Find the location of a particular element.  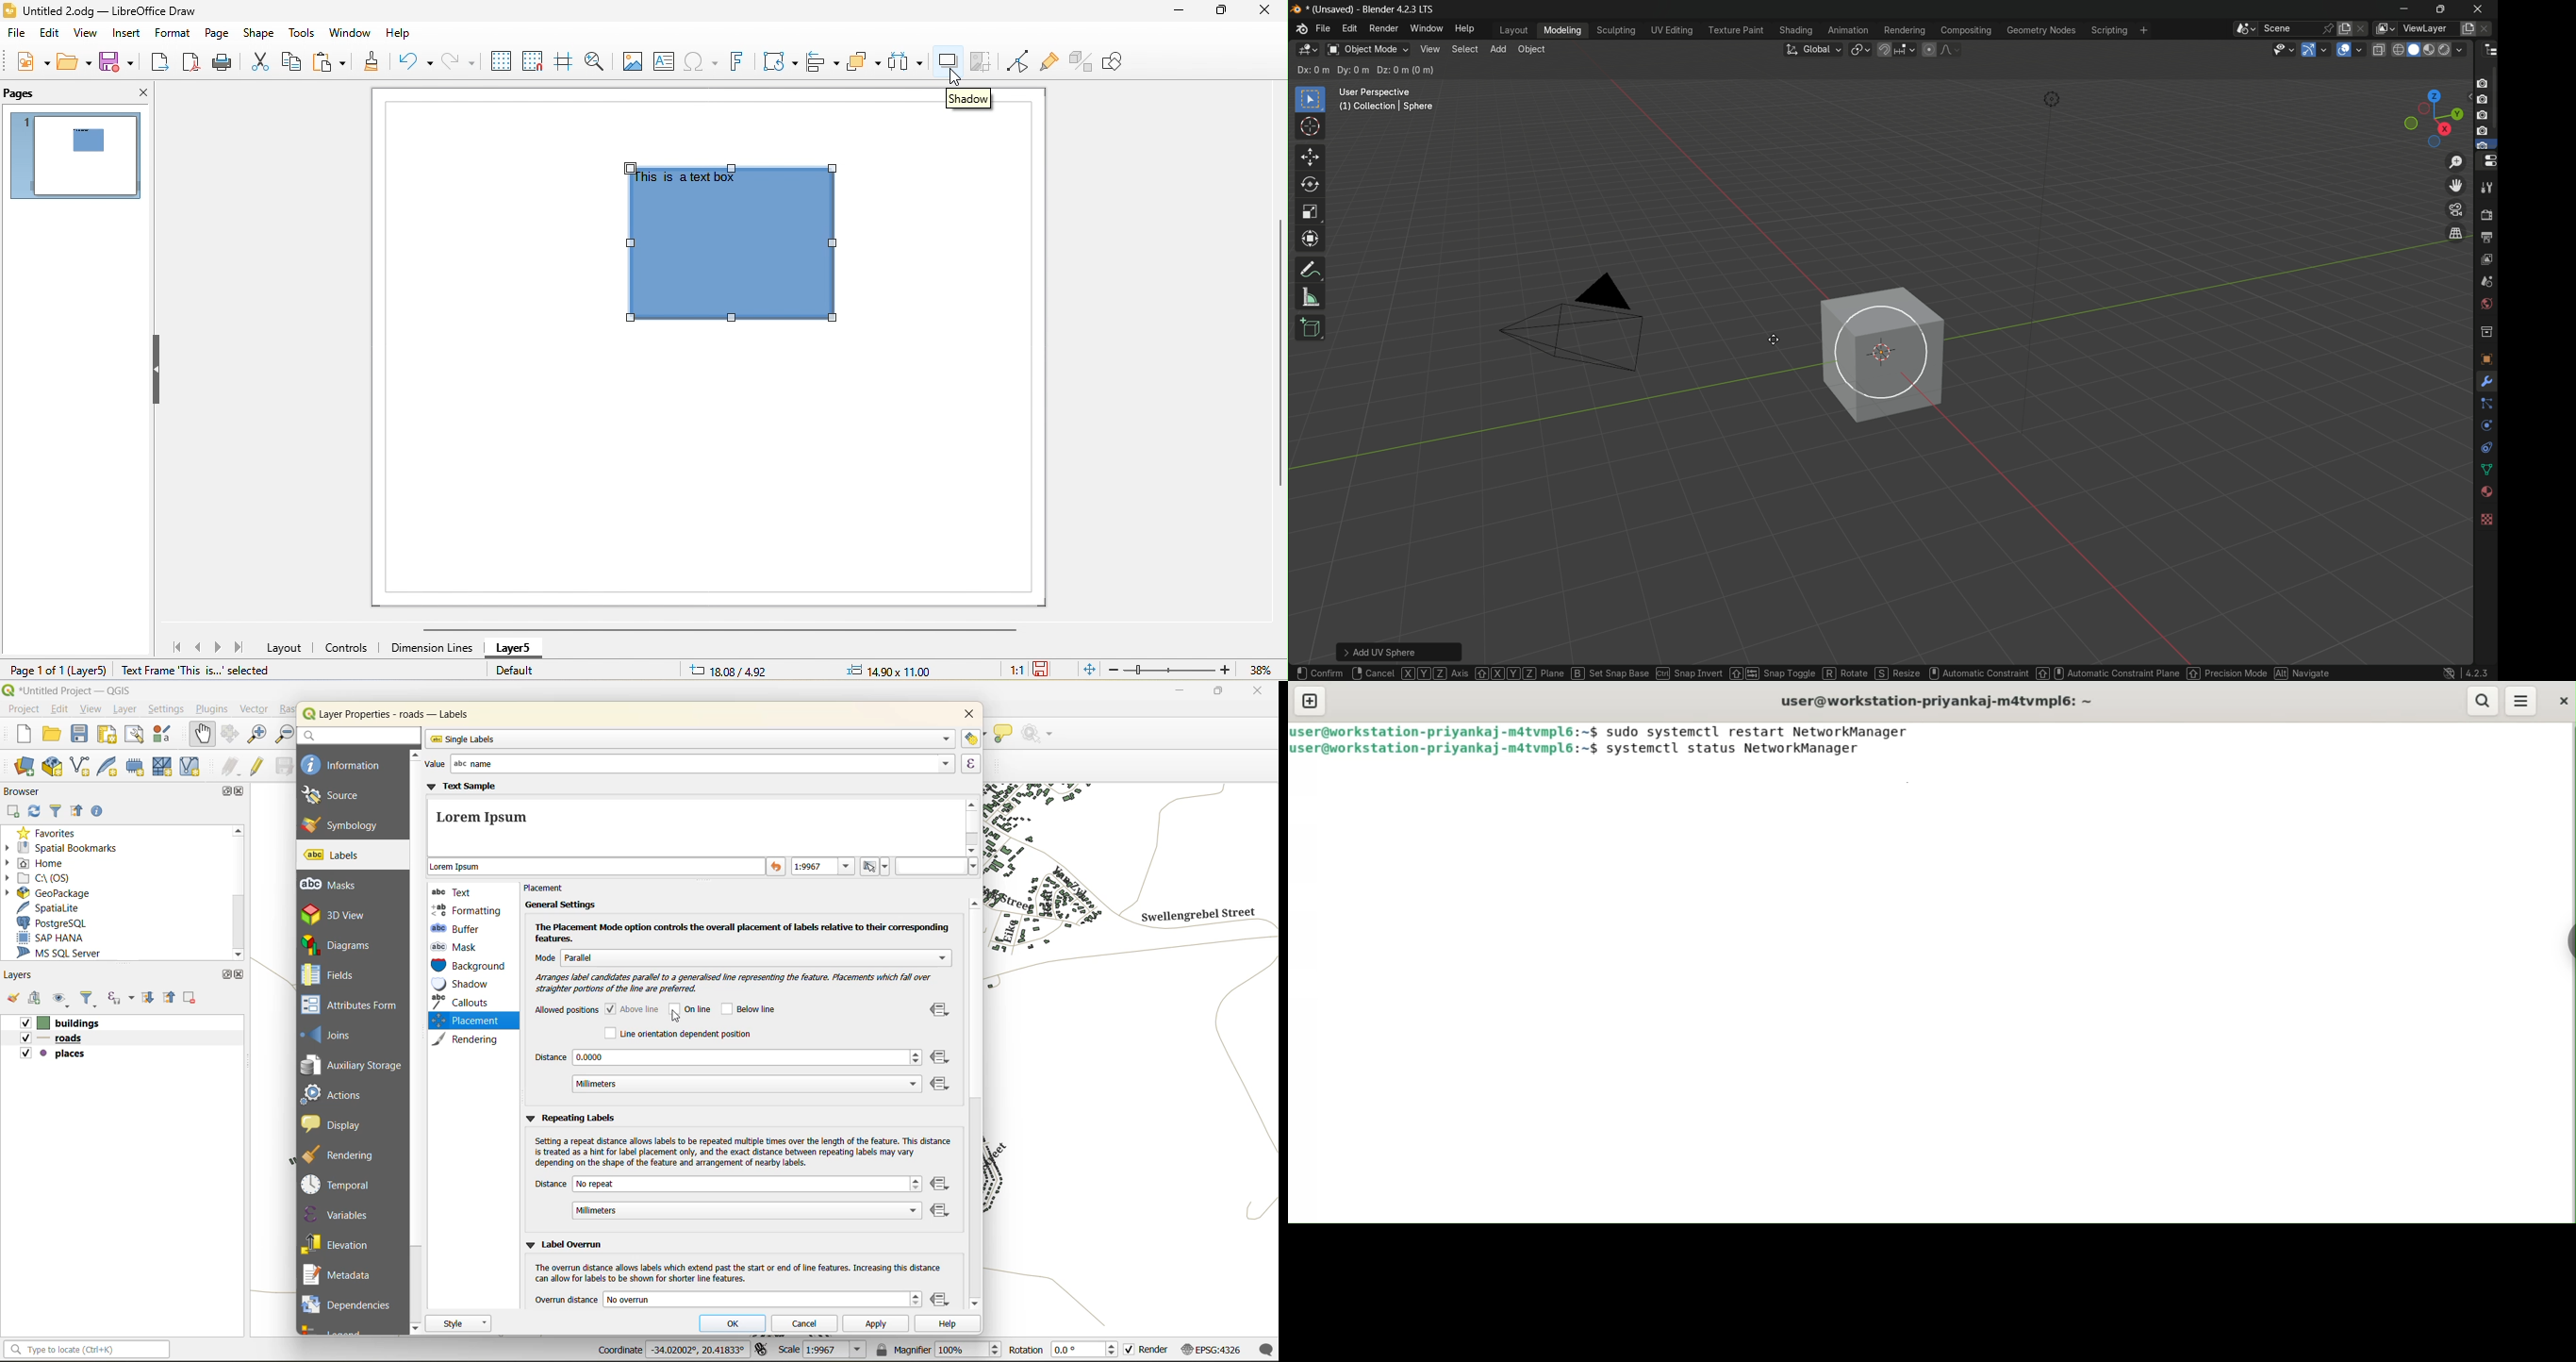

4.2.3 is located at coordinates (2478, 672).